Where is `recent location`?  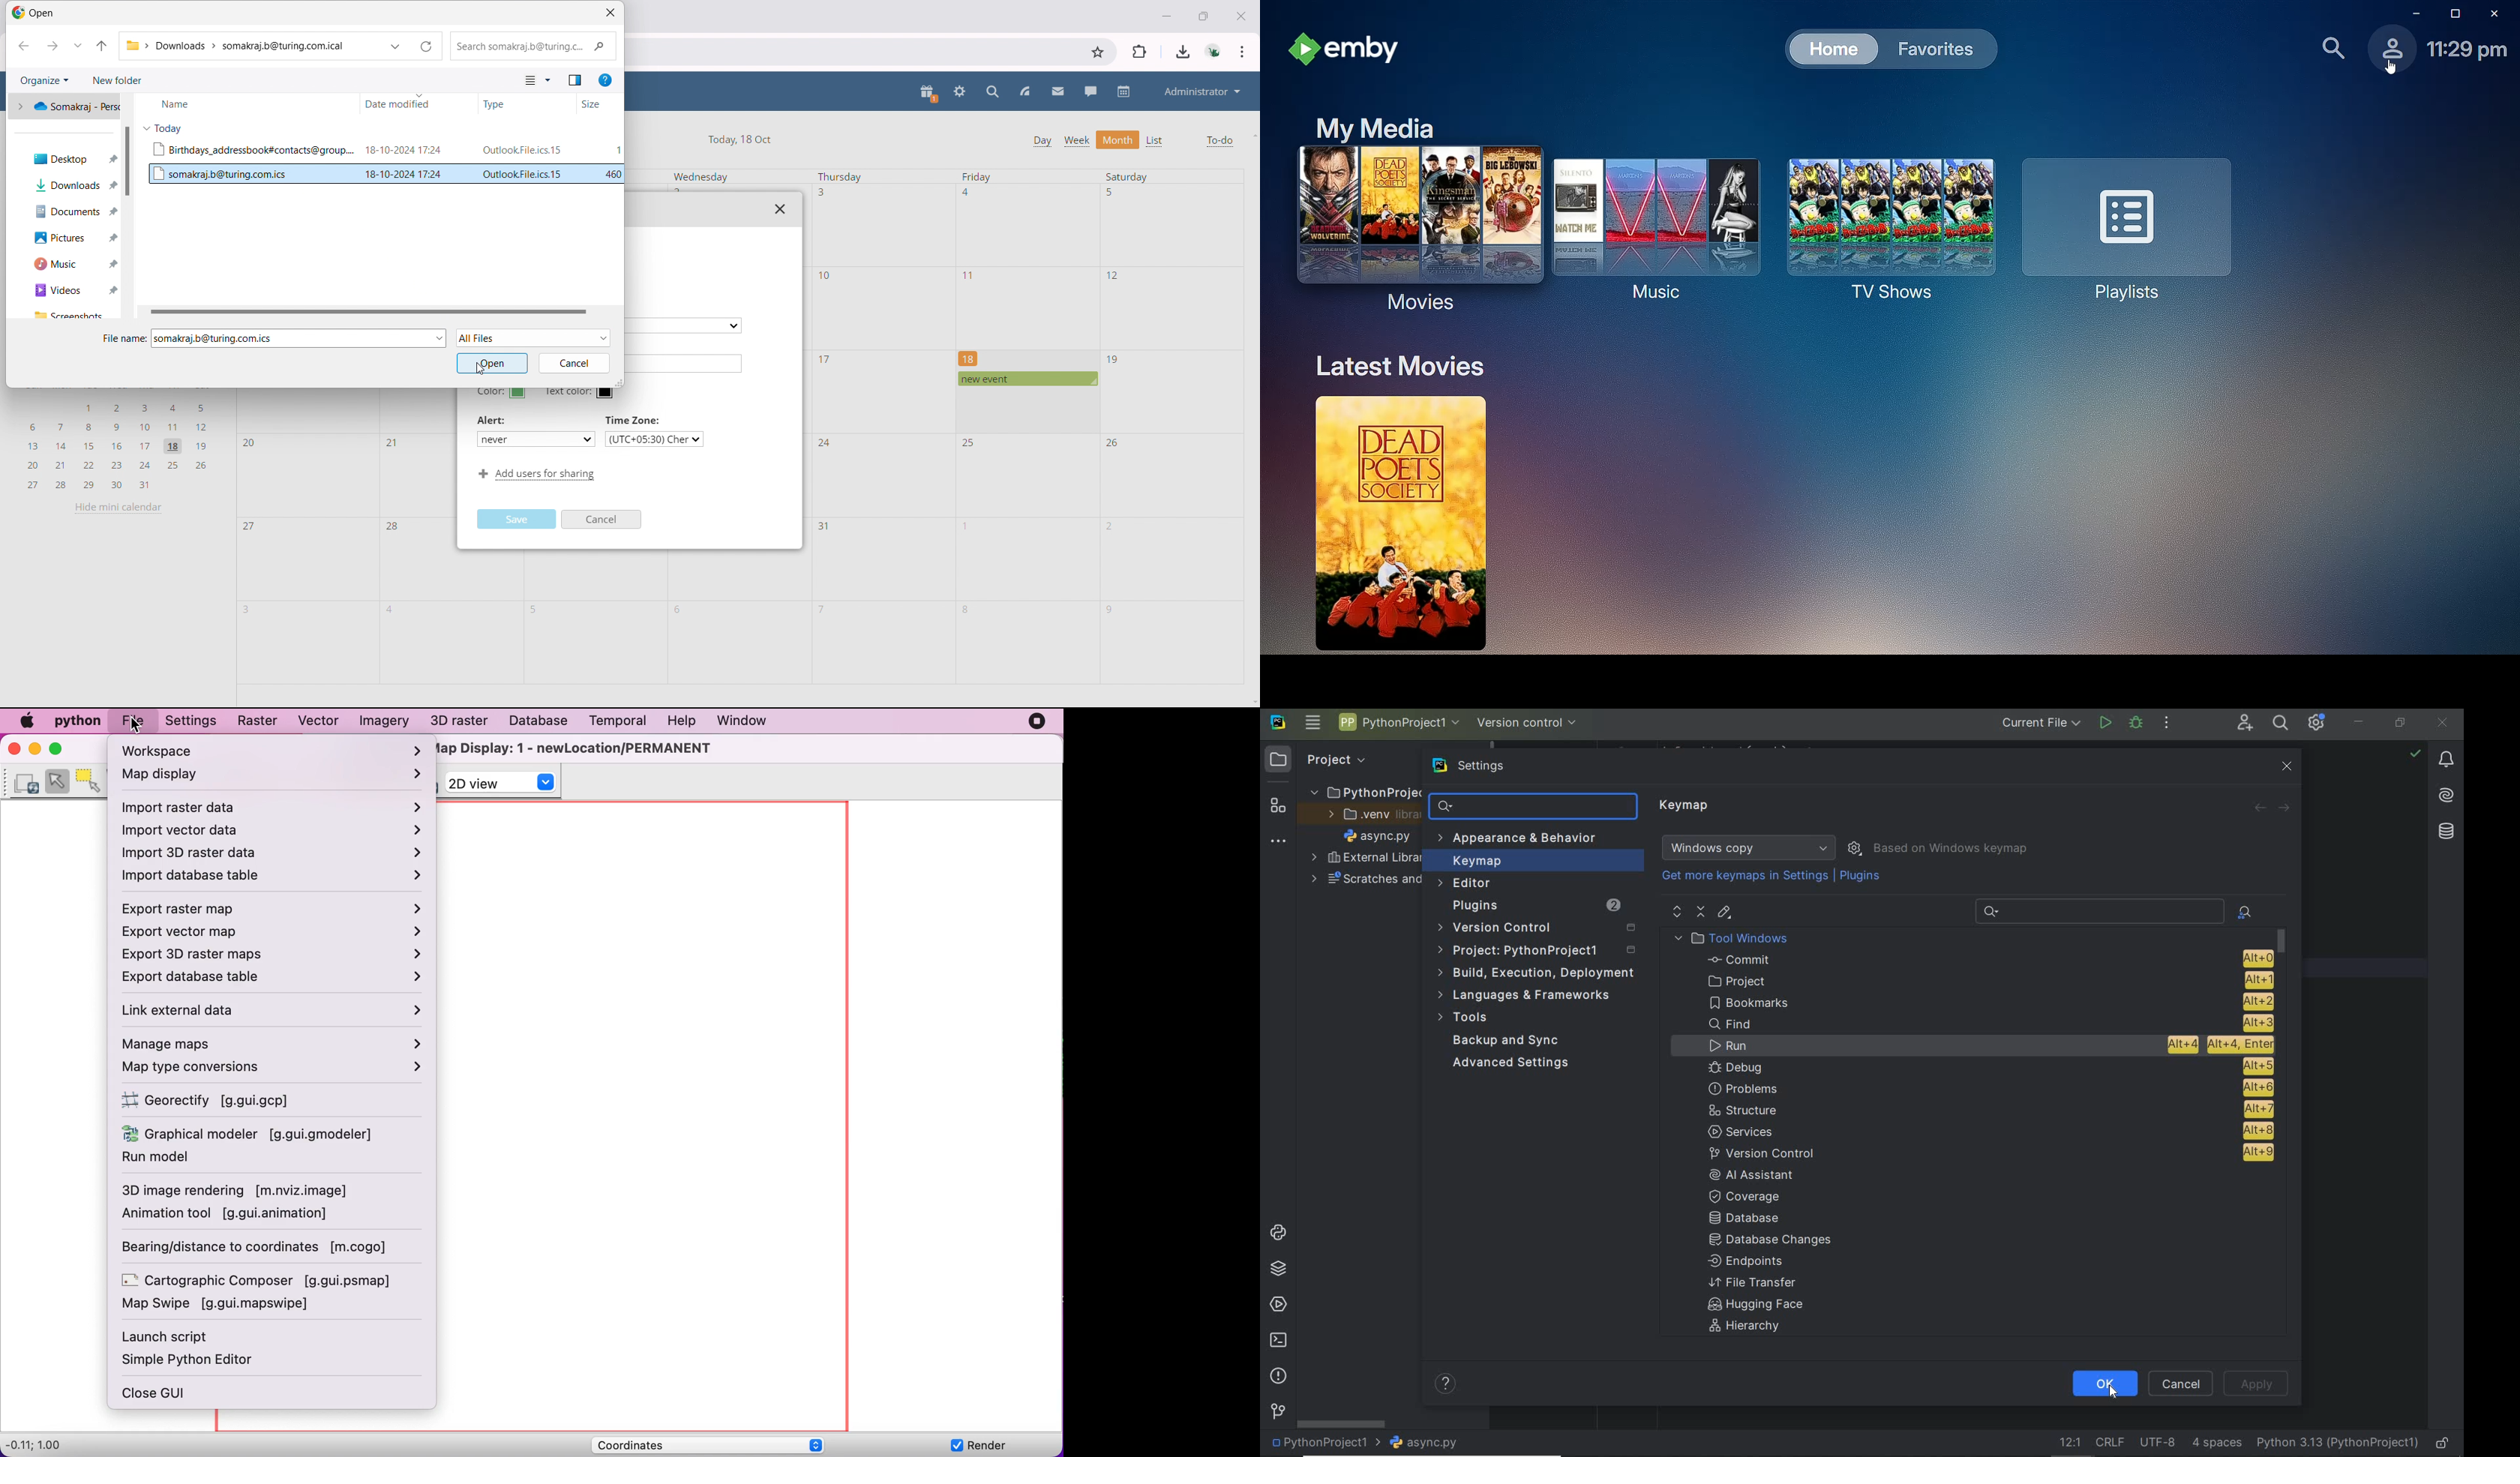
recent location is located at coordinates (78, 45).